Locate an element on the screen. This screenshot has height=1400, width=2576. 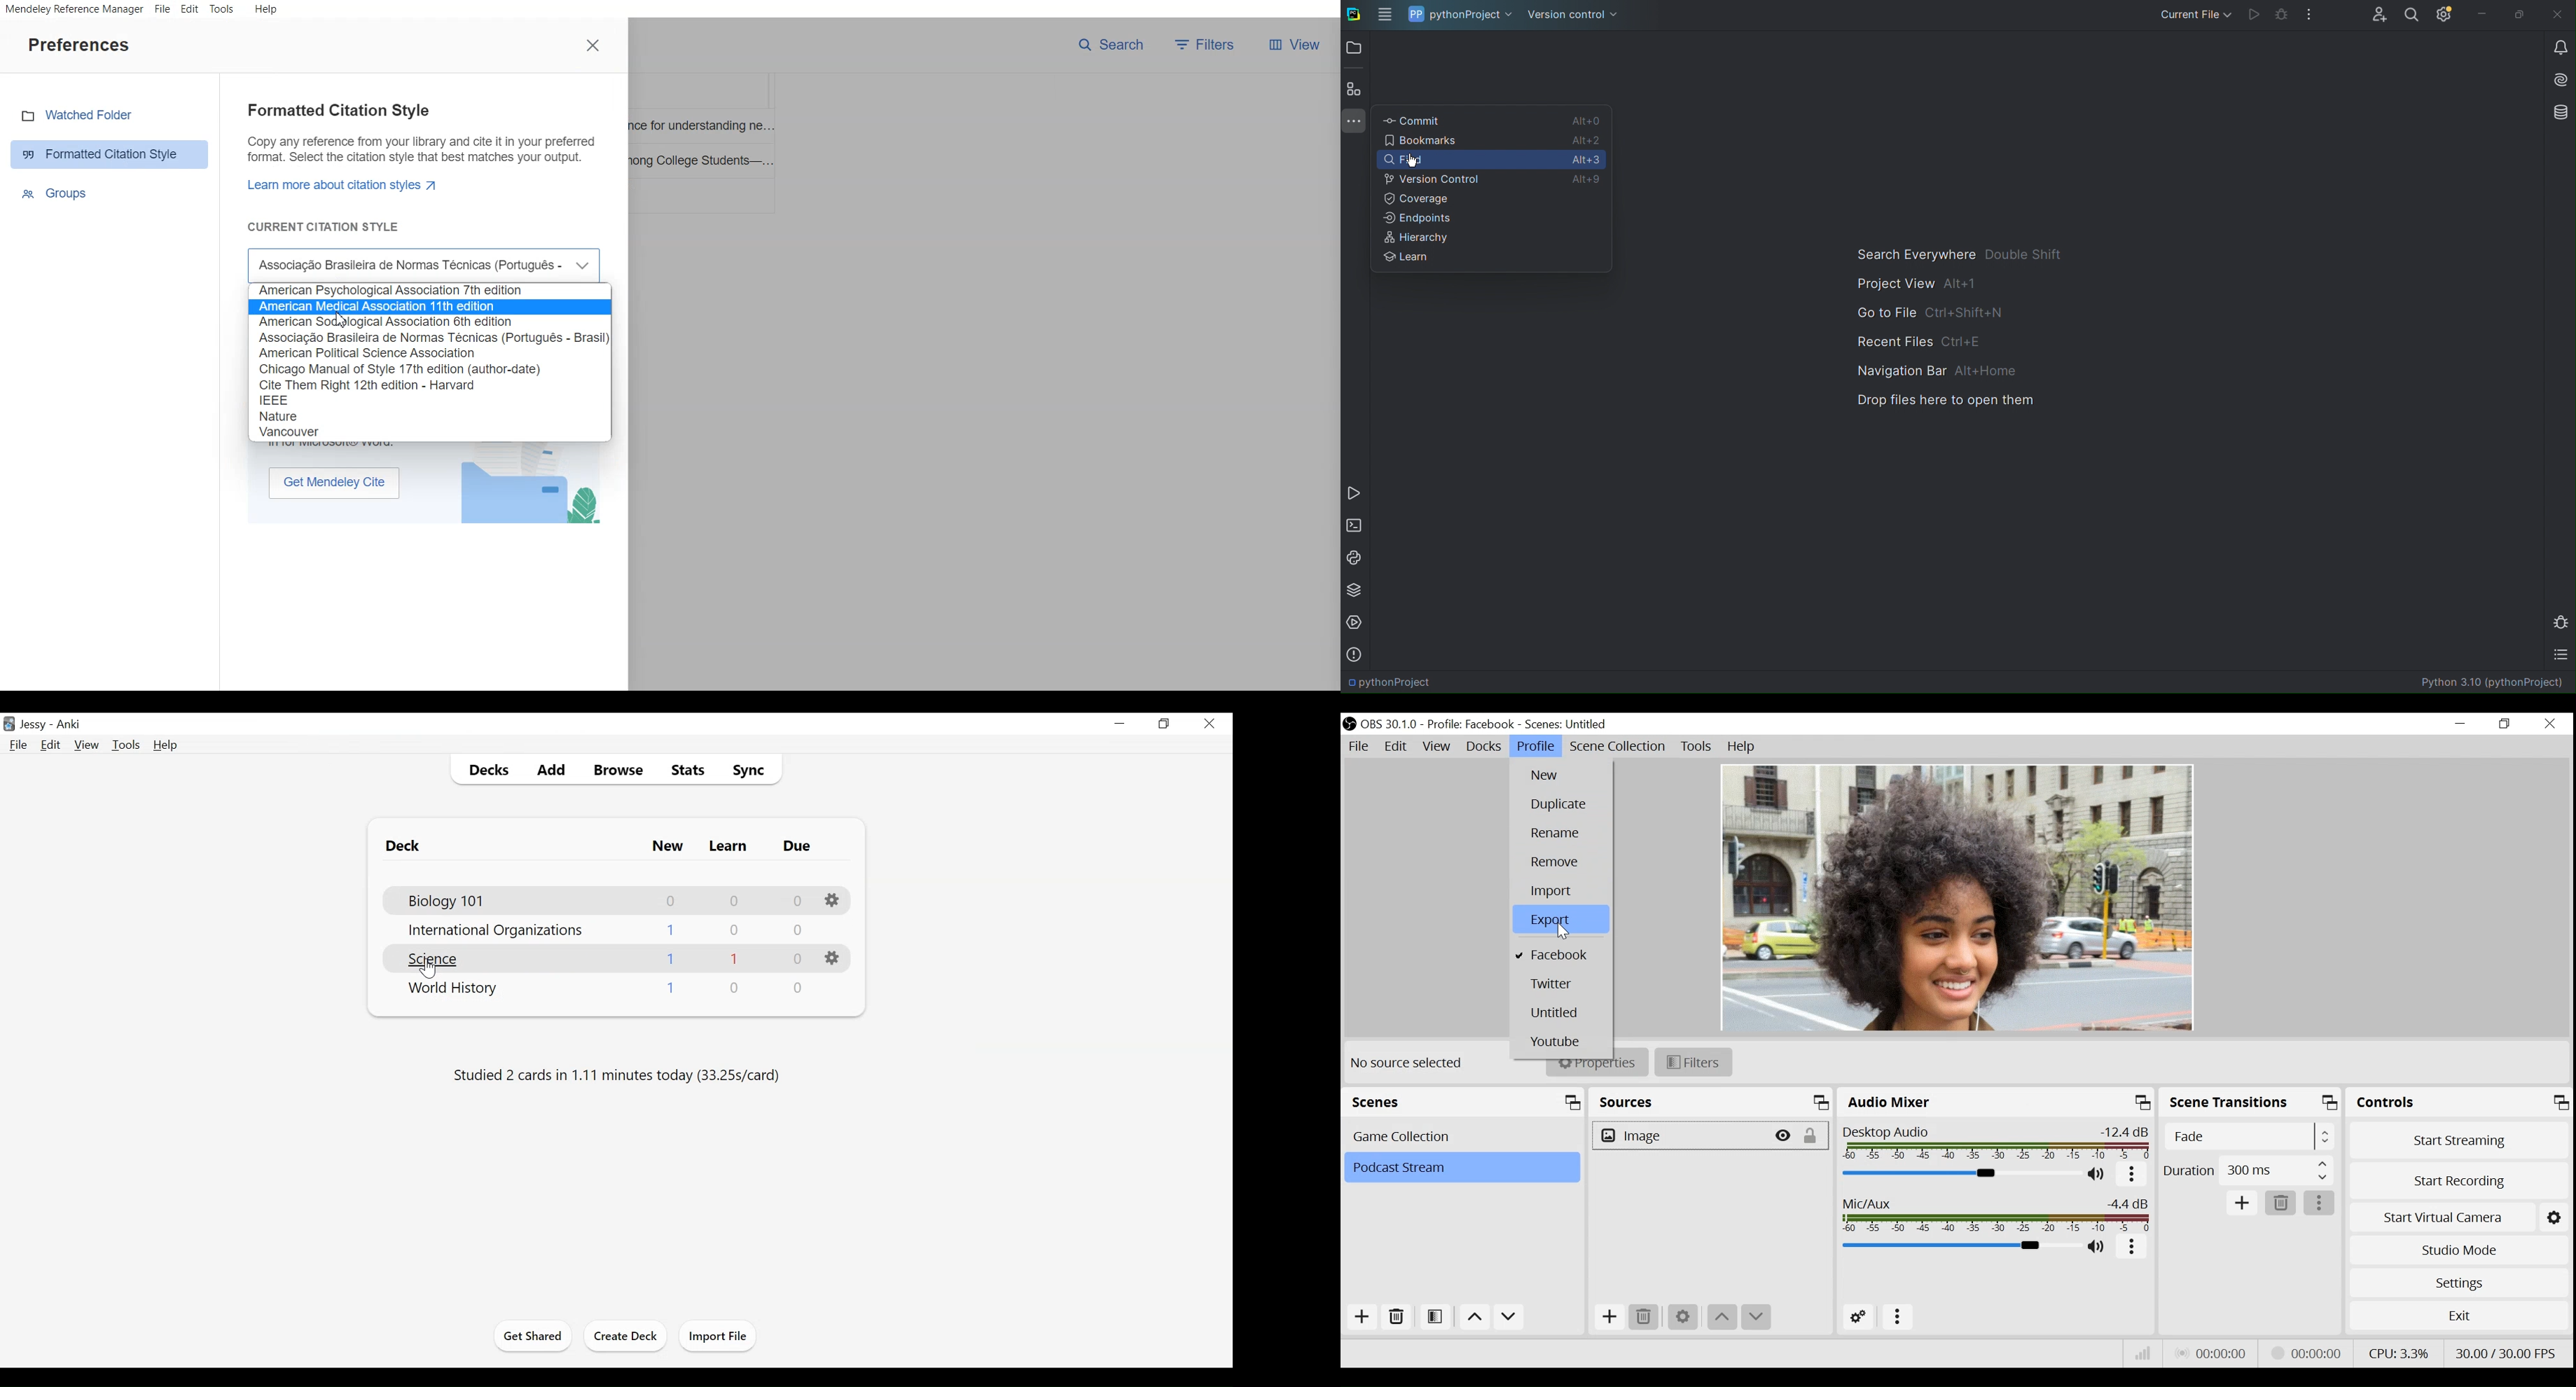
Advanced Audio Settings is located at coordinates (1858, 1317).